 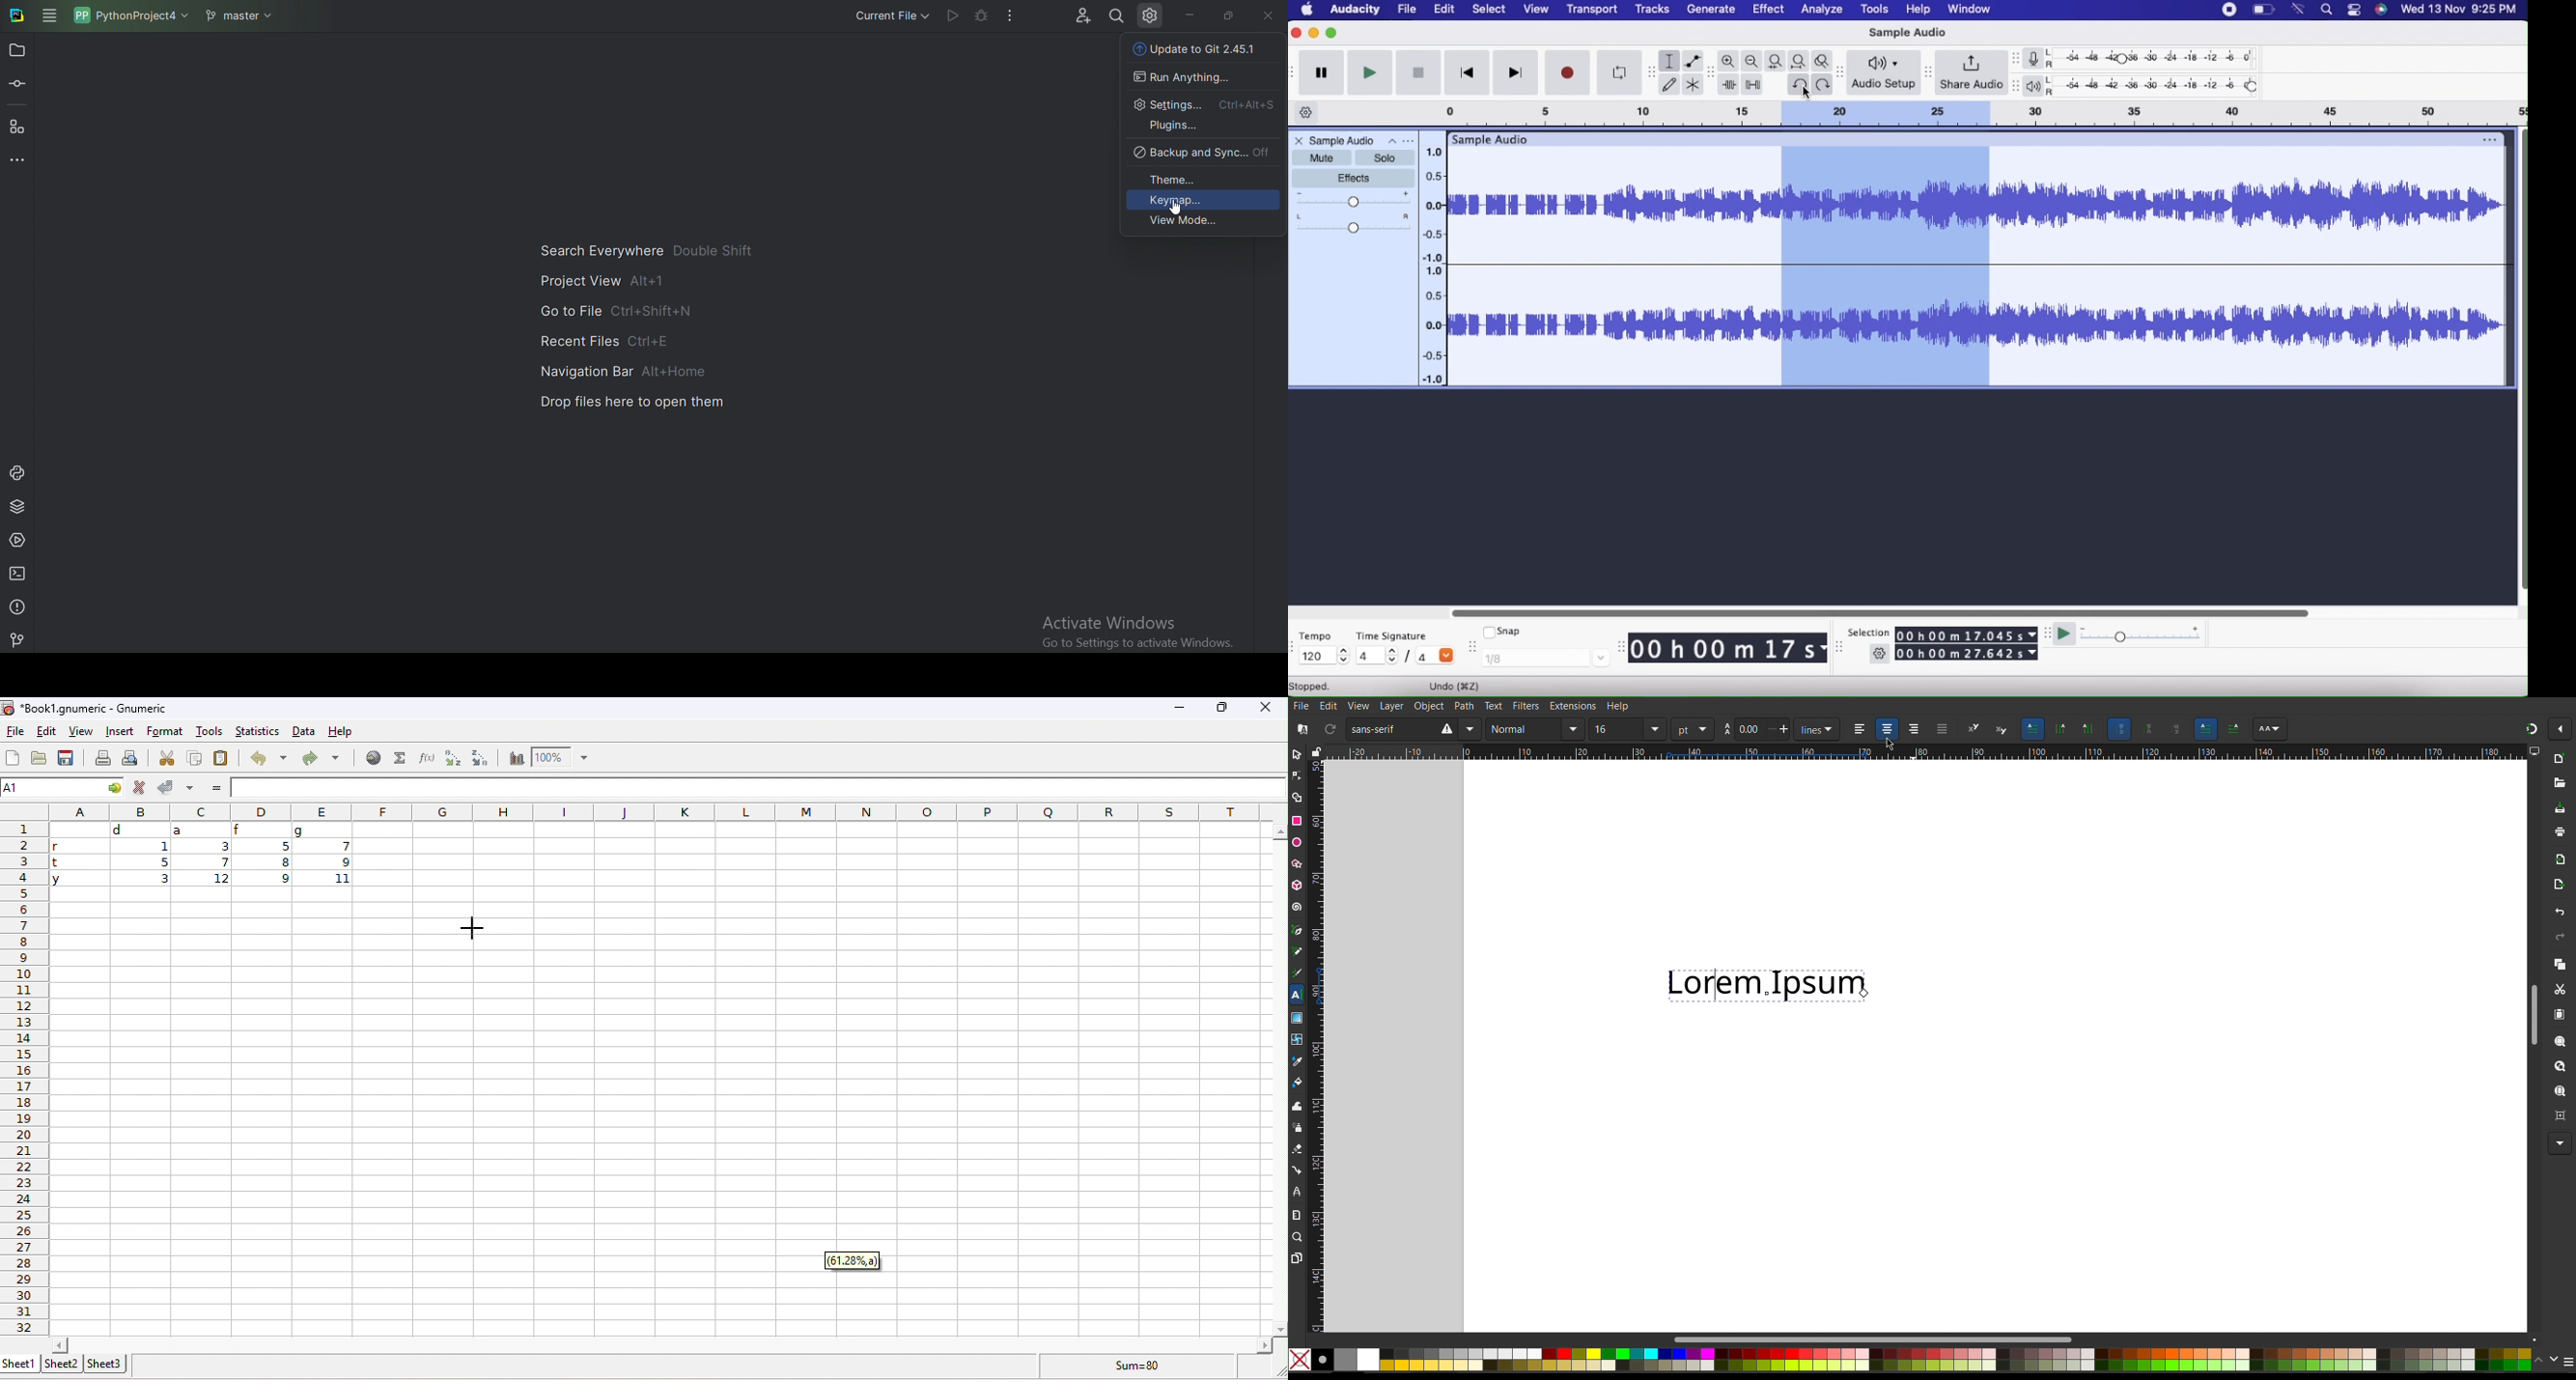 What do you see at coordinates (1670, 86) in the screenshot?
I see `Draw tool` at bounding box center [1670, 86].